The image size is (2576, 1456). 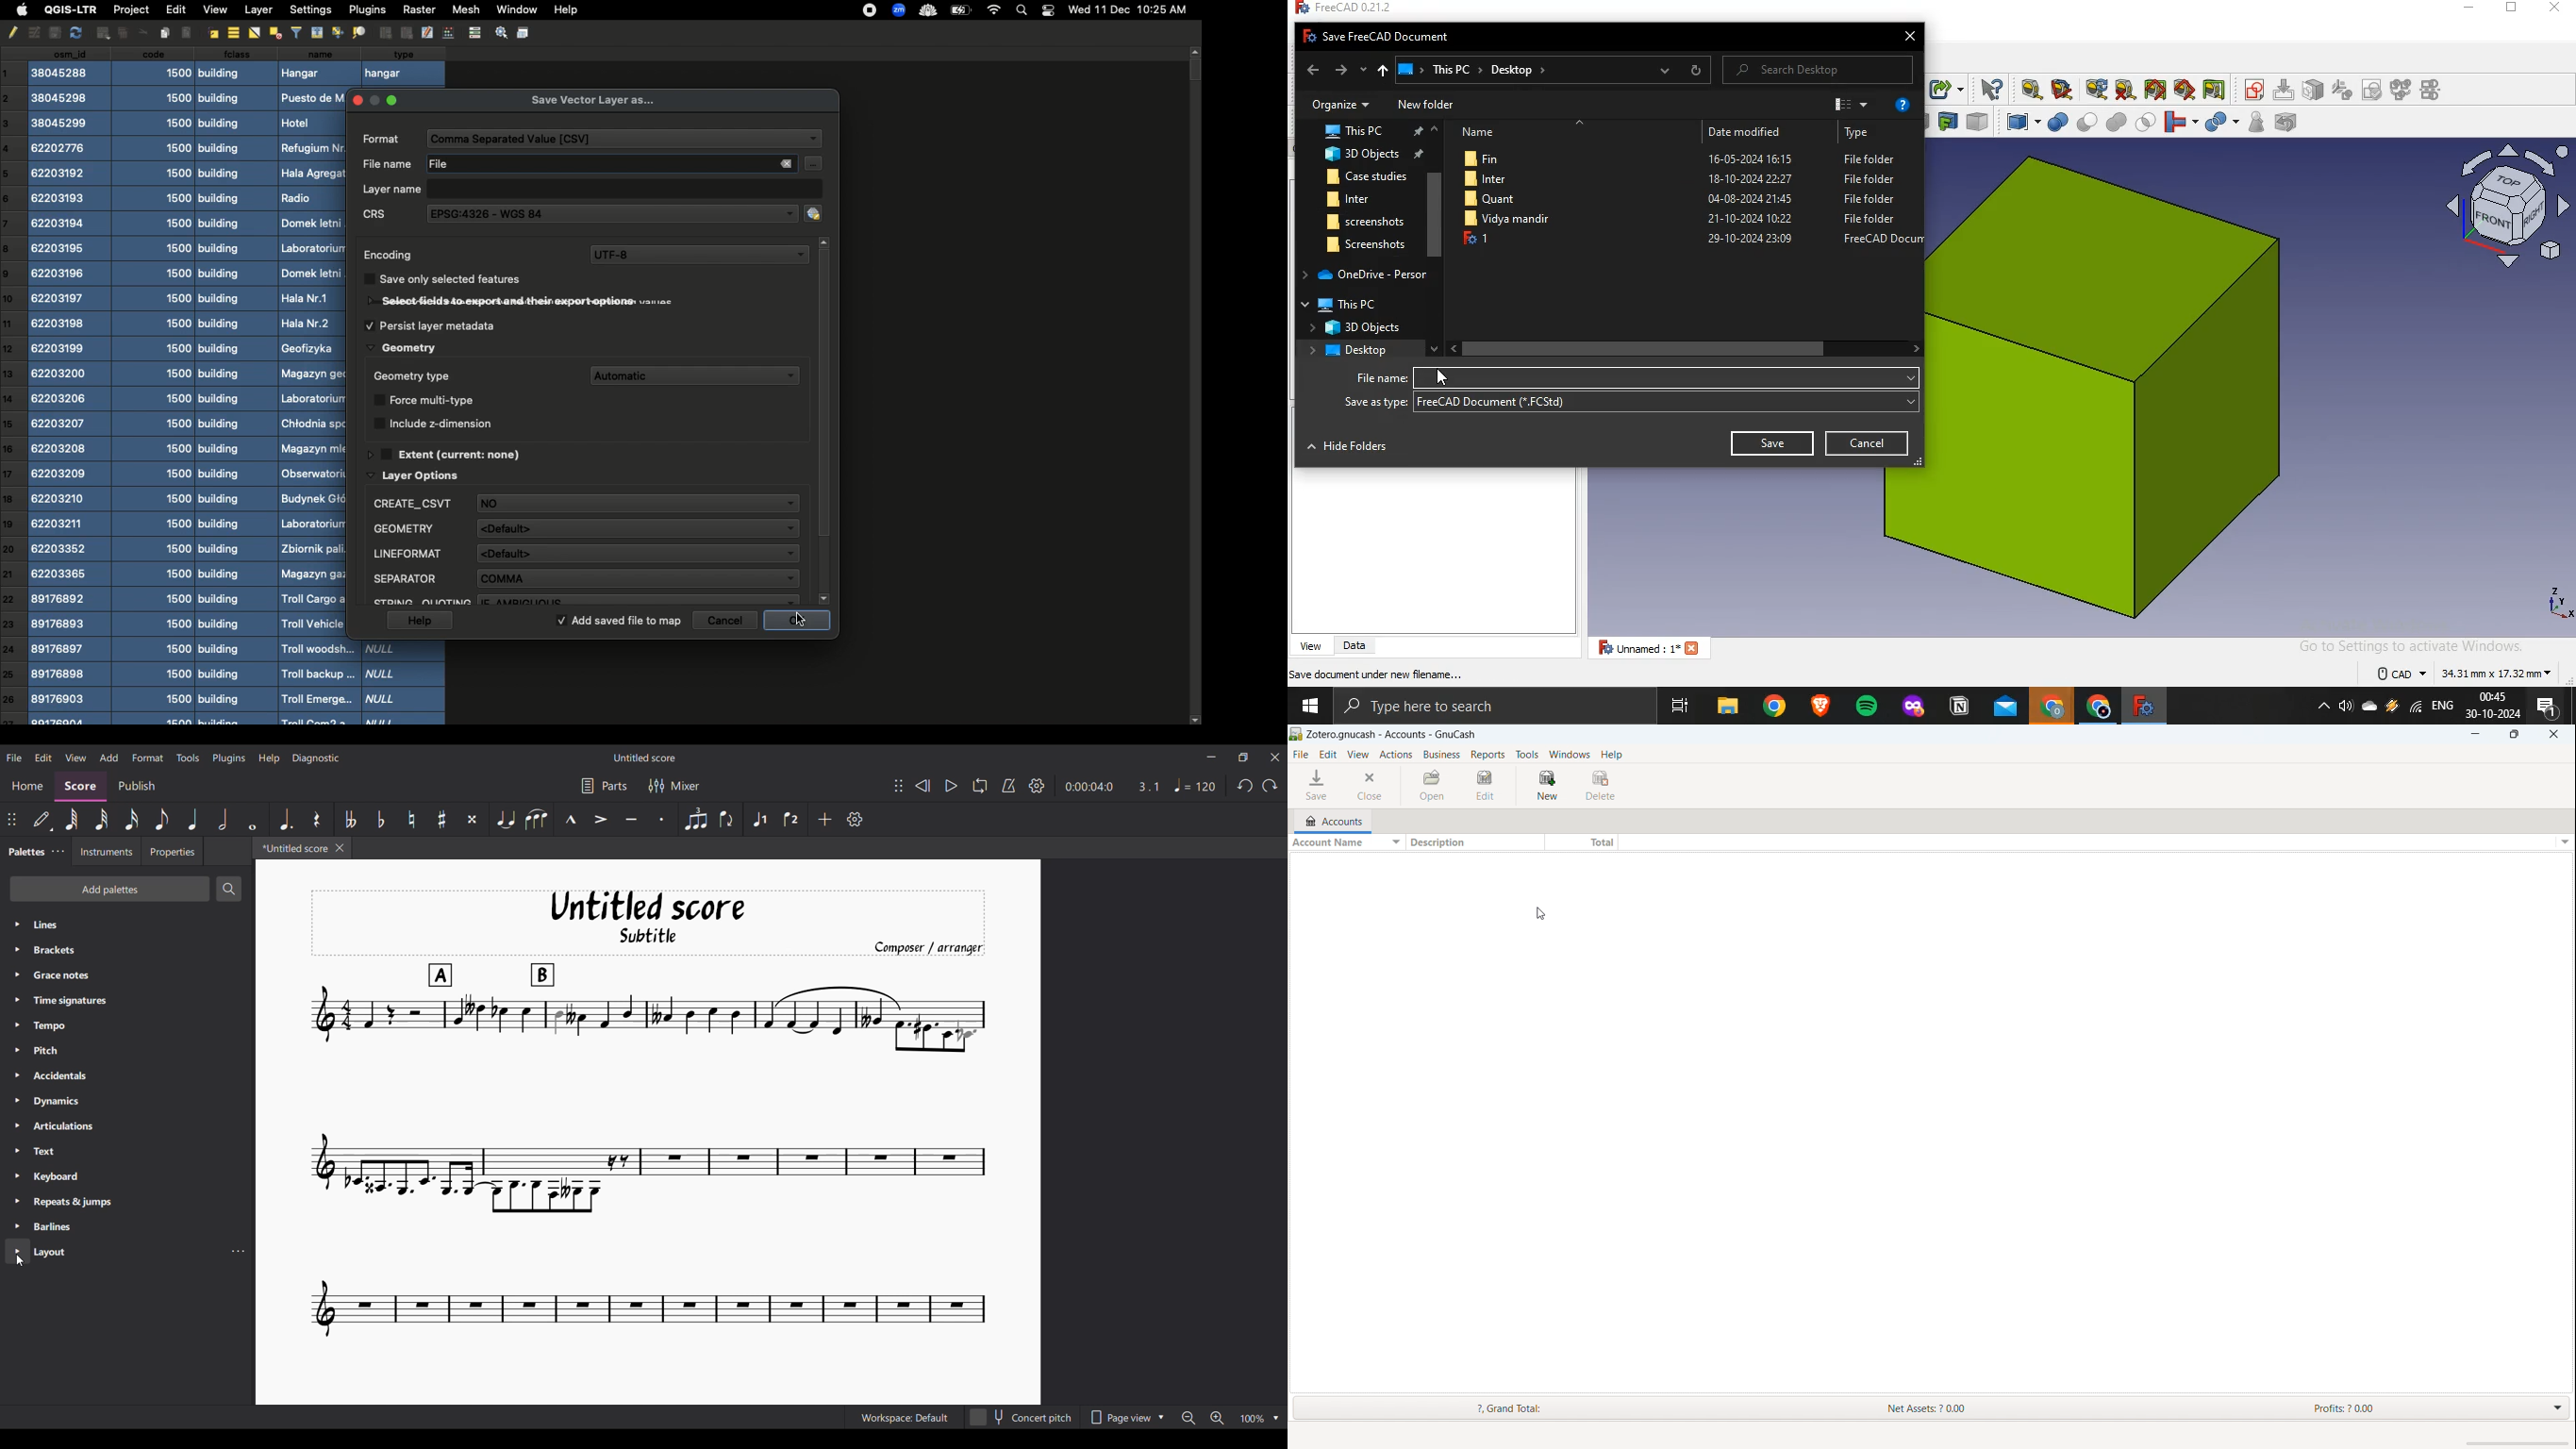 I want to click on Scroll, so click(x=825, y=419).